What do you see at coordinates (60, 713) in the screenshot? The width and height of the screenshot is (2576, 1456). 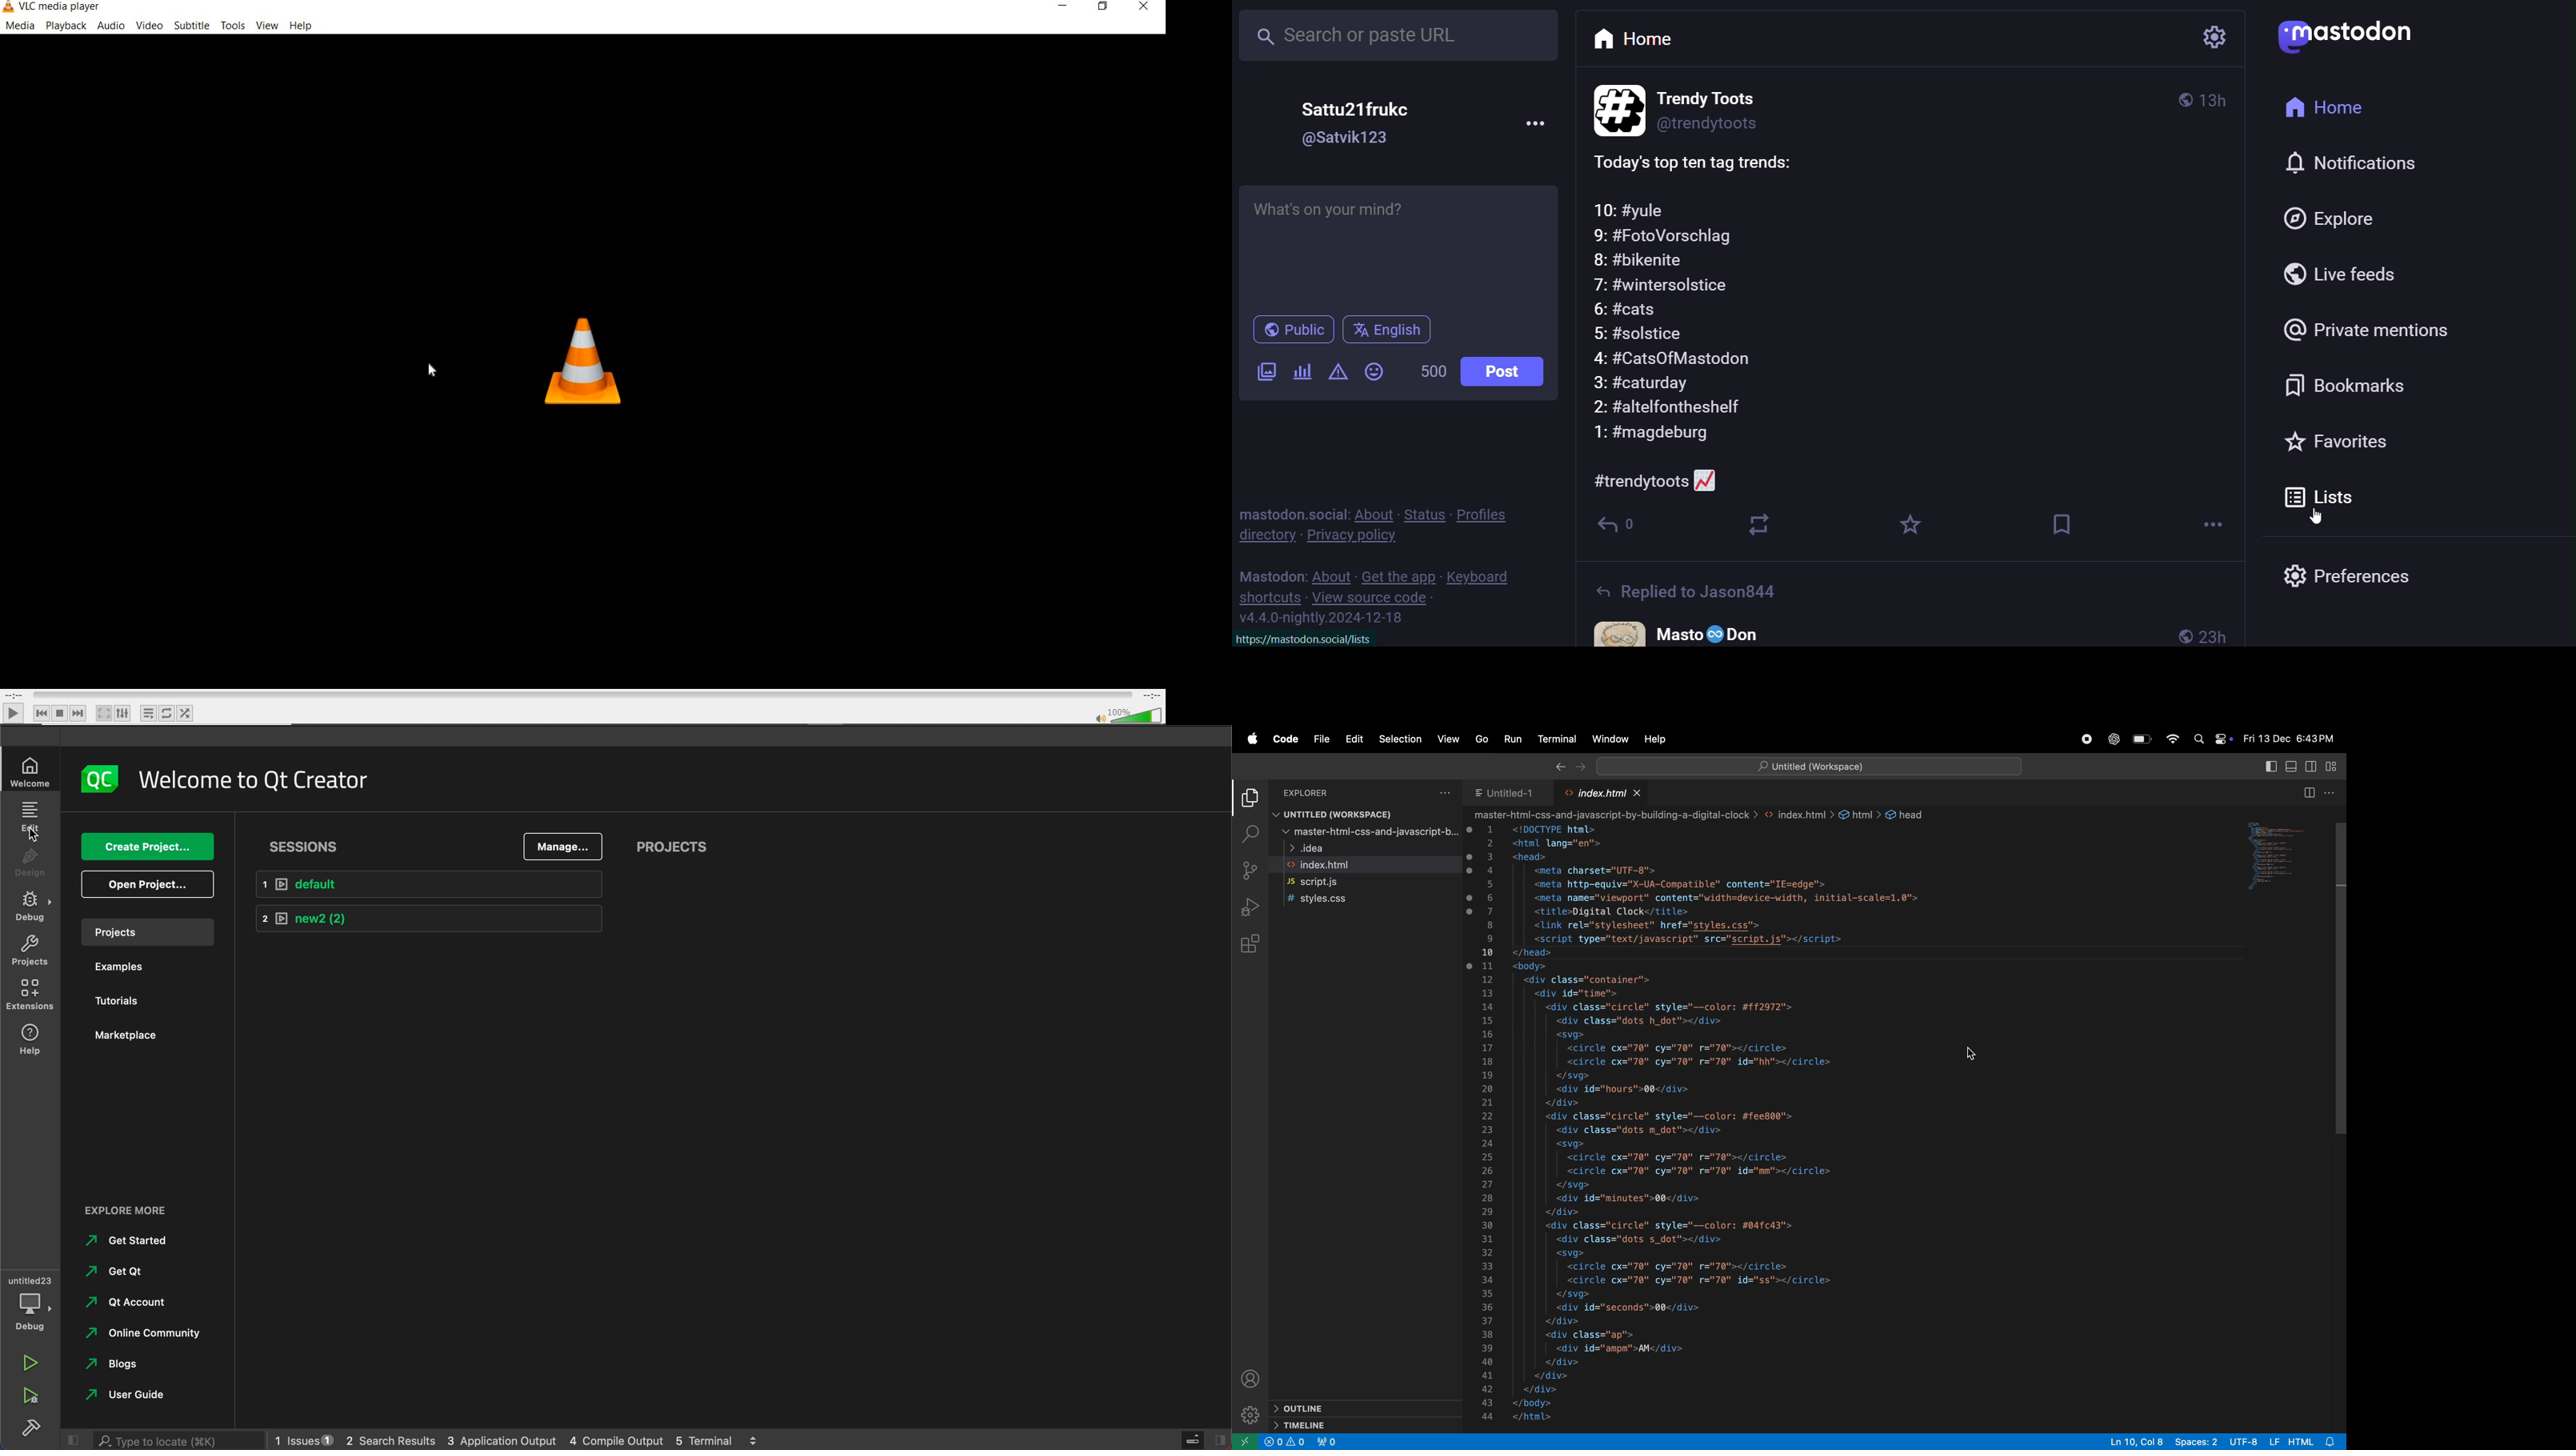 I see `stop` at bounding box center [60, 713].